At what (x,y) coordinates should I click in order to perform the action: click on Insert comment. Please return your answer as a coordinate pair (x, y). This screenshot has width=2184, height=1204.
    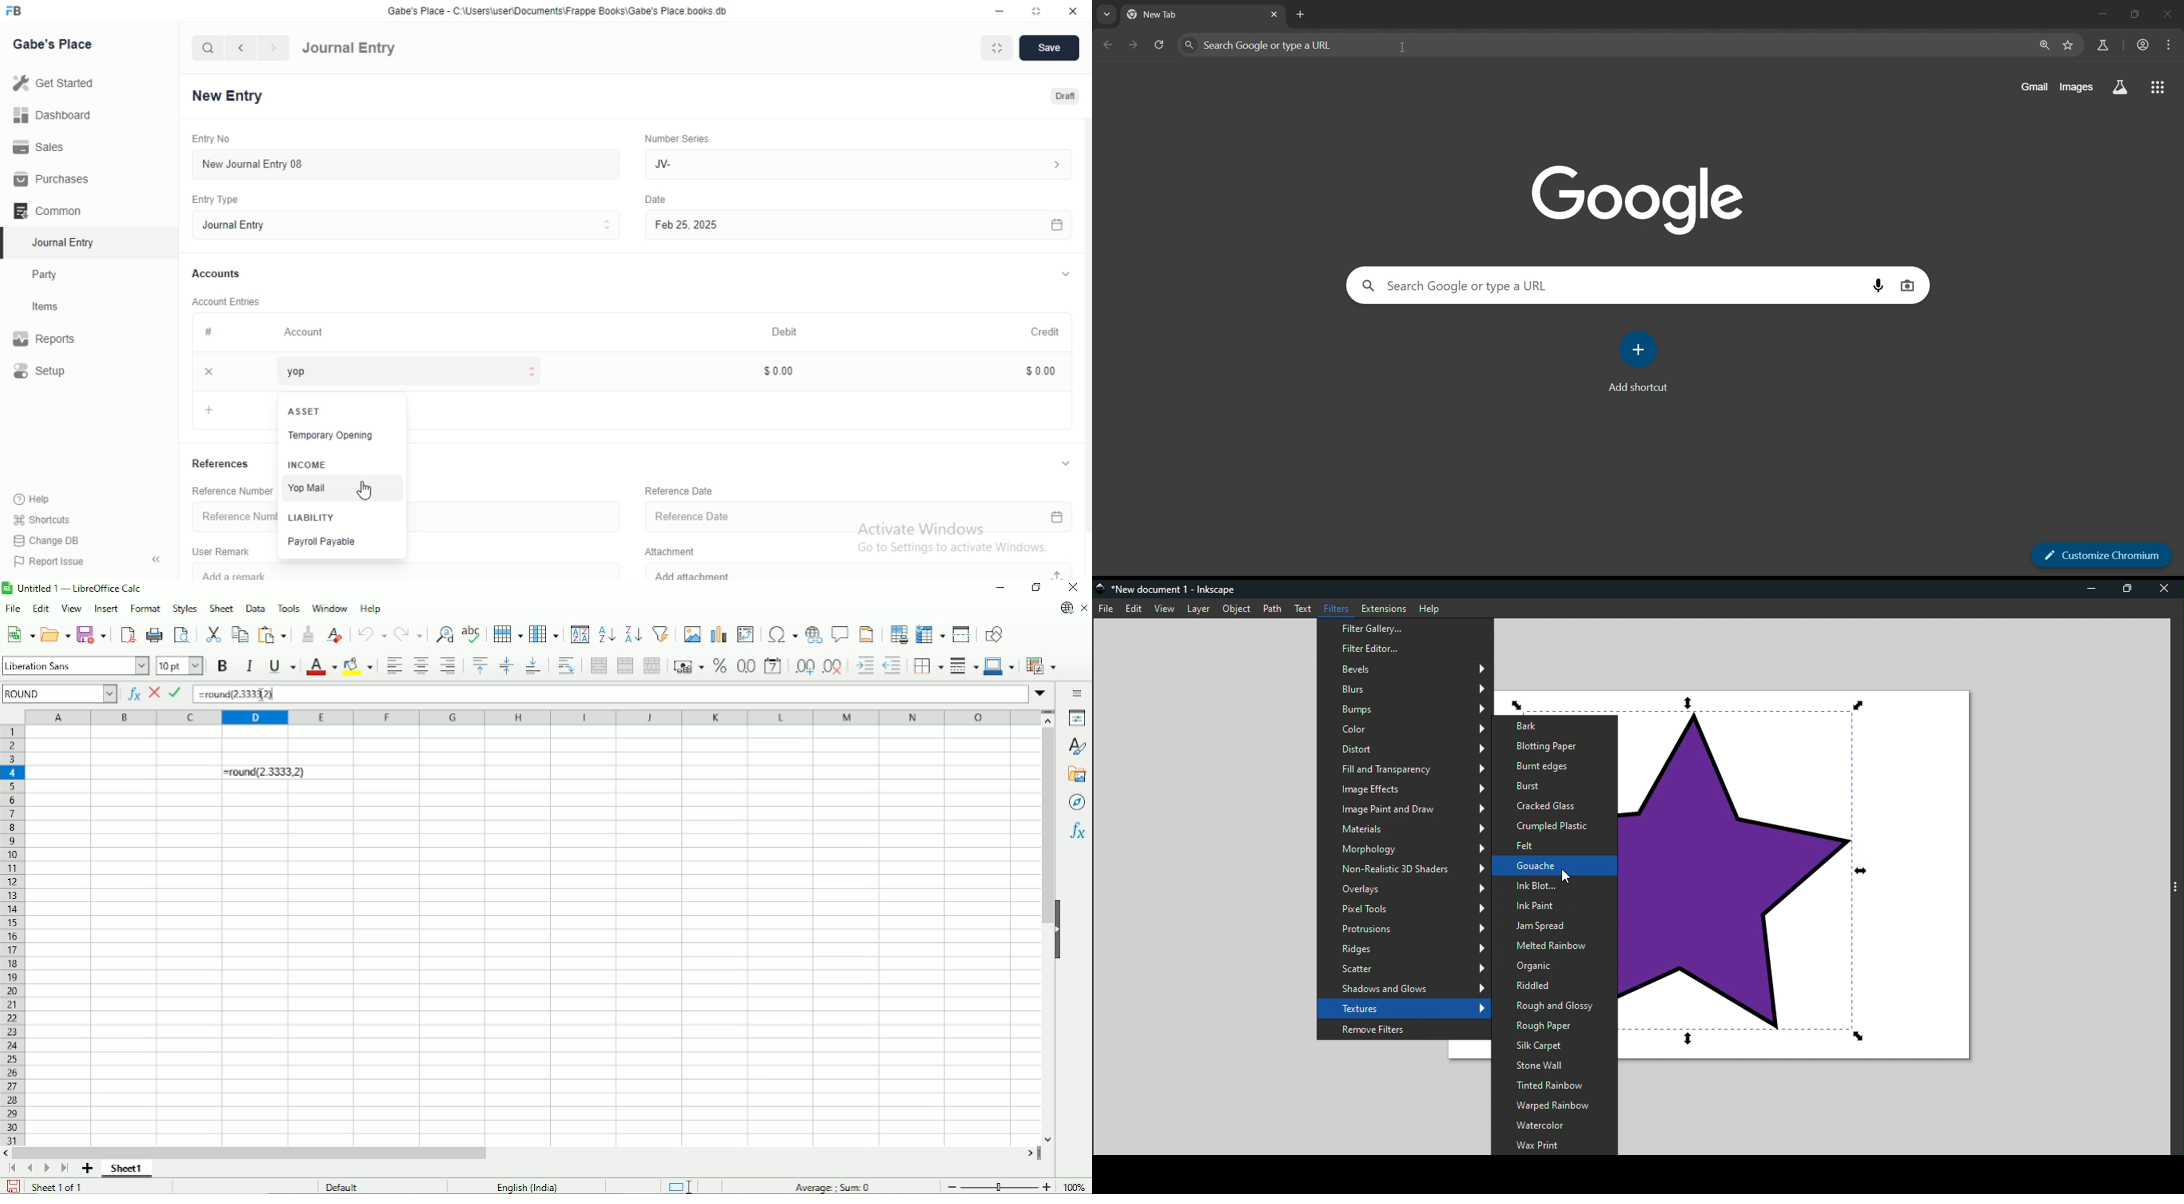
    Looking at the image, I should click on (841, 633).